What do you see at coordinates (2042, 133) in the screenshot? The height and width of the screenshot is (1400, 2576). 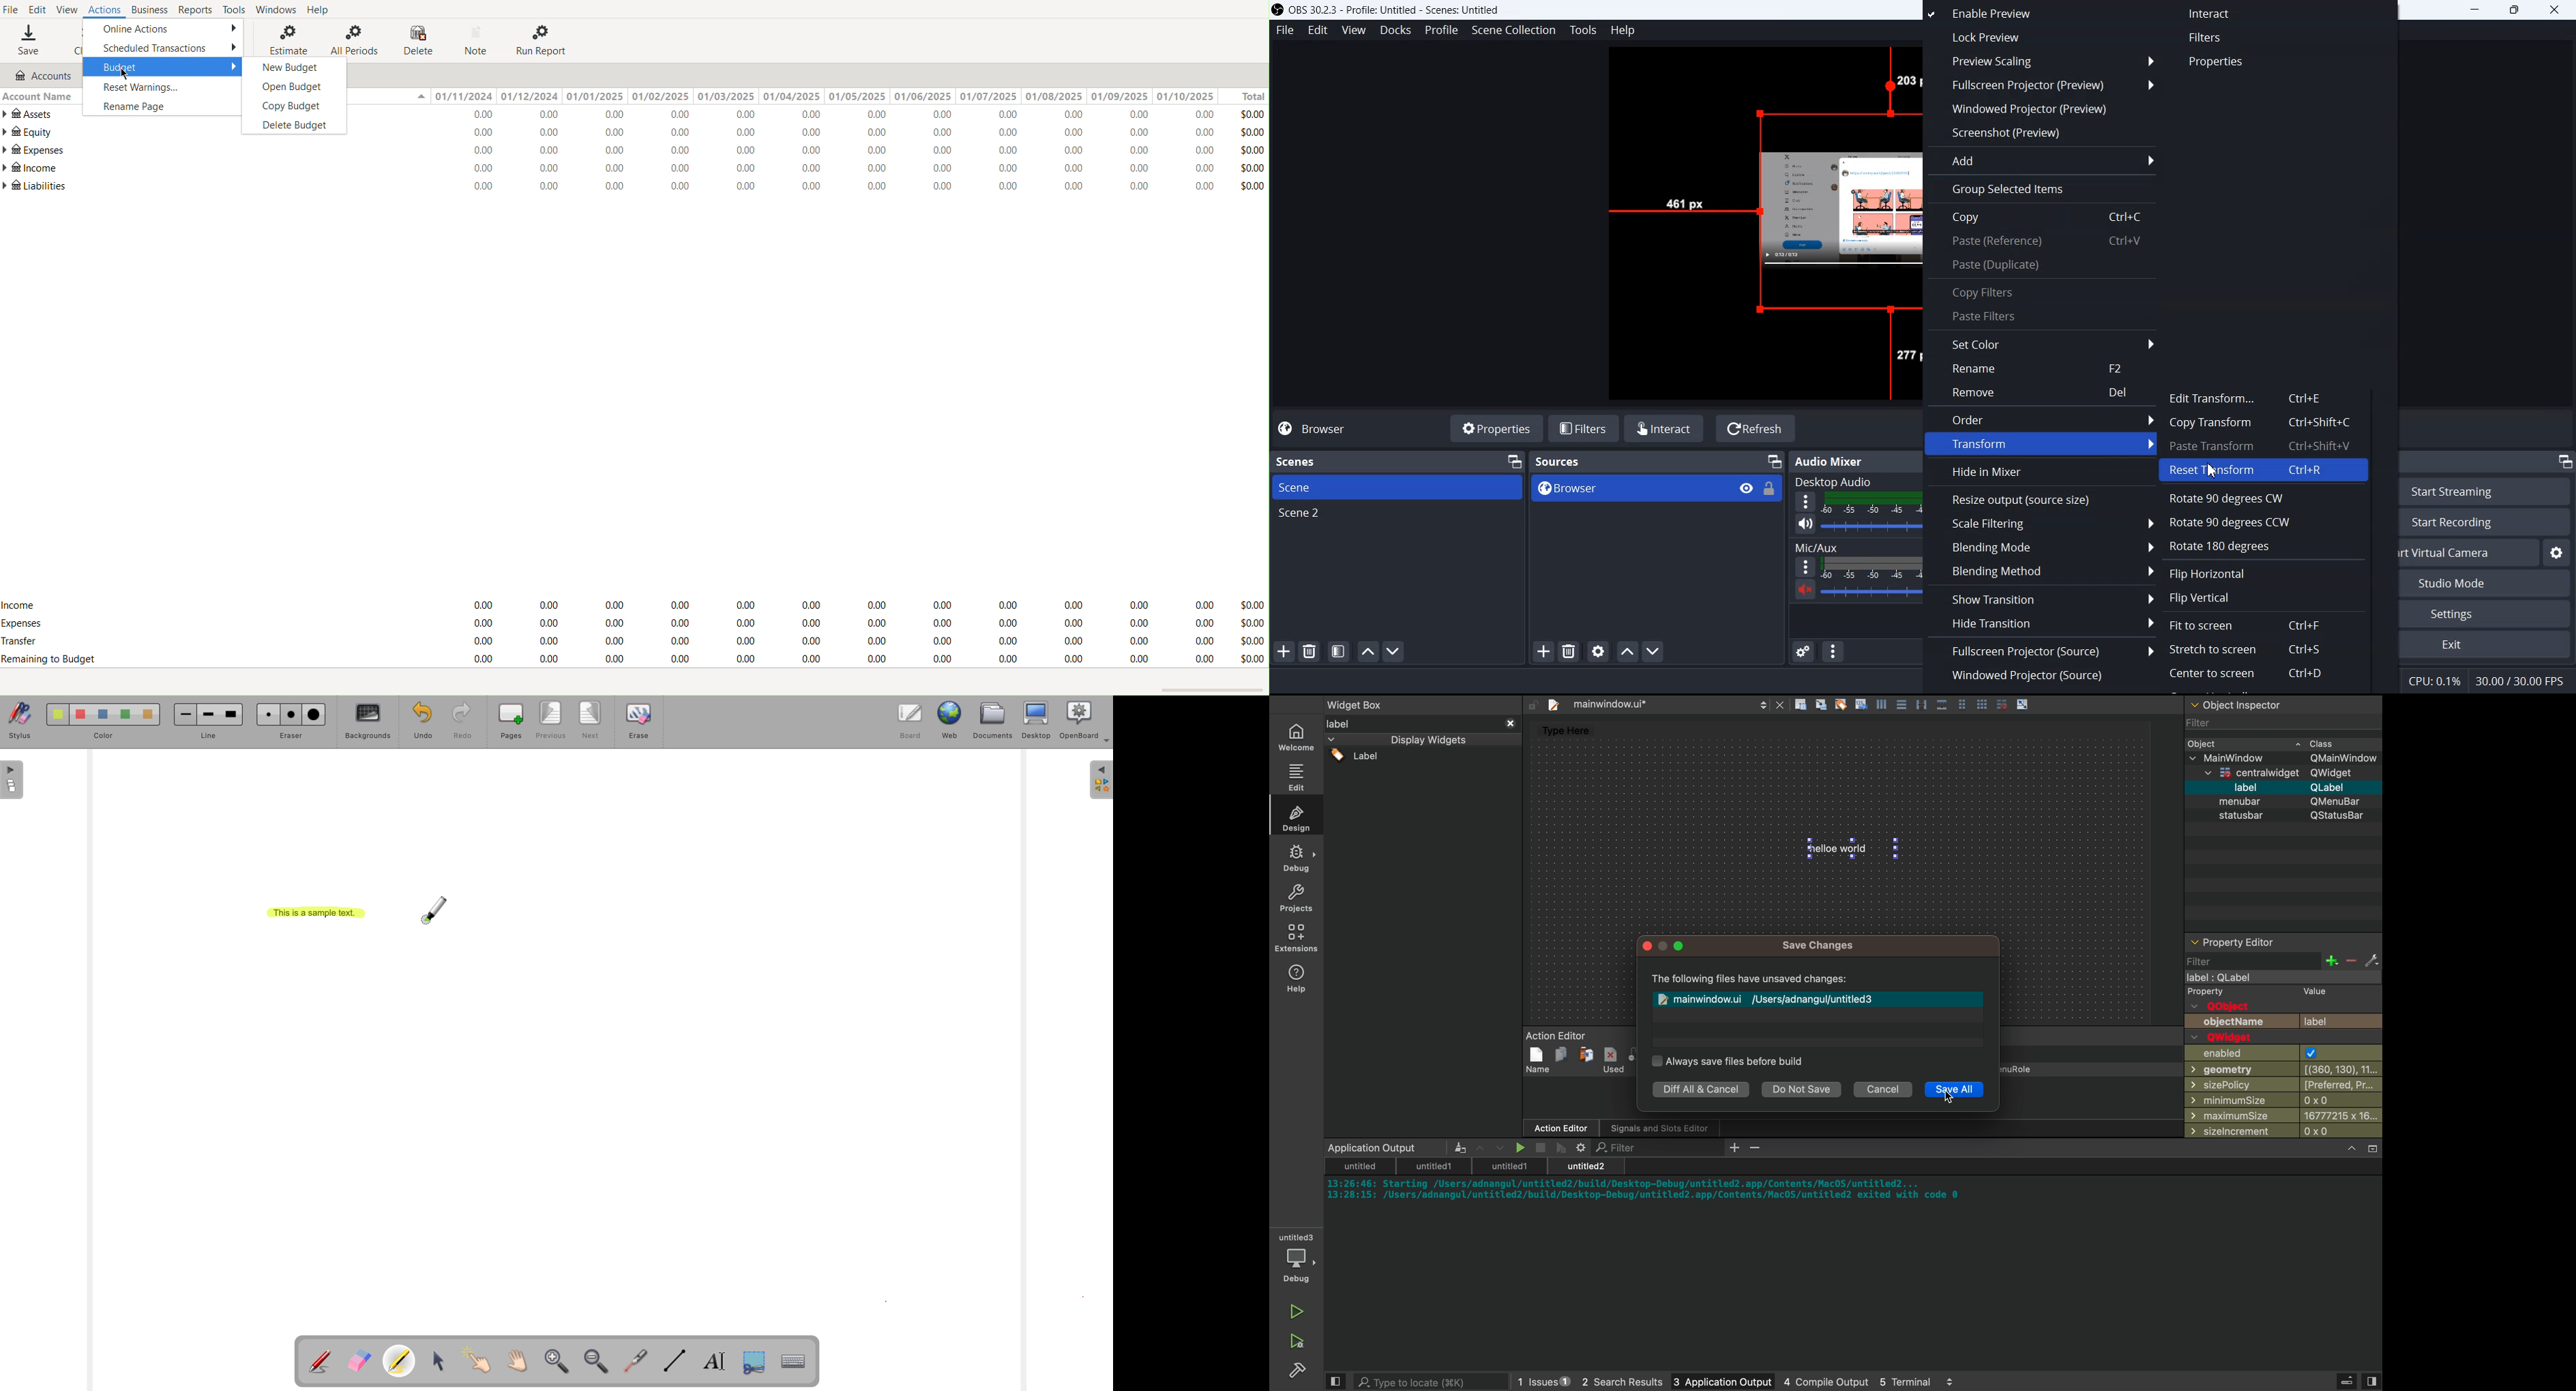 I see `Screenshot(preview)` at bounding box center [2042, 133].